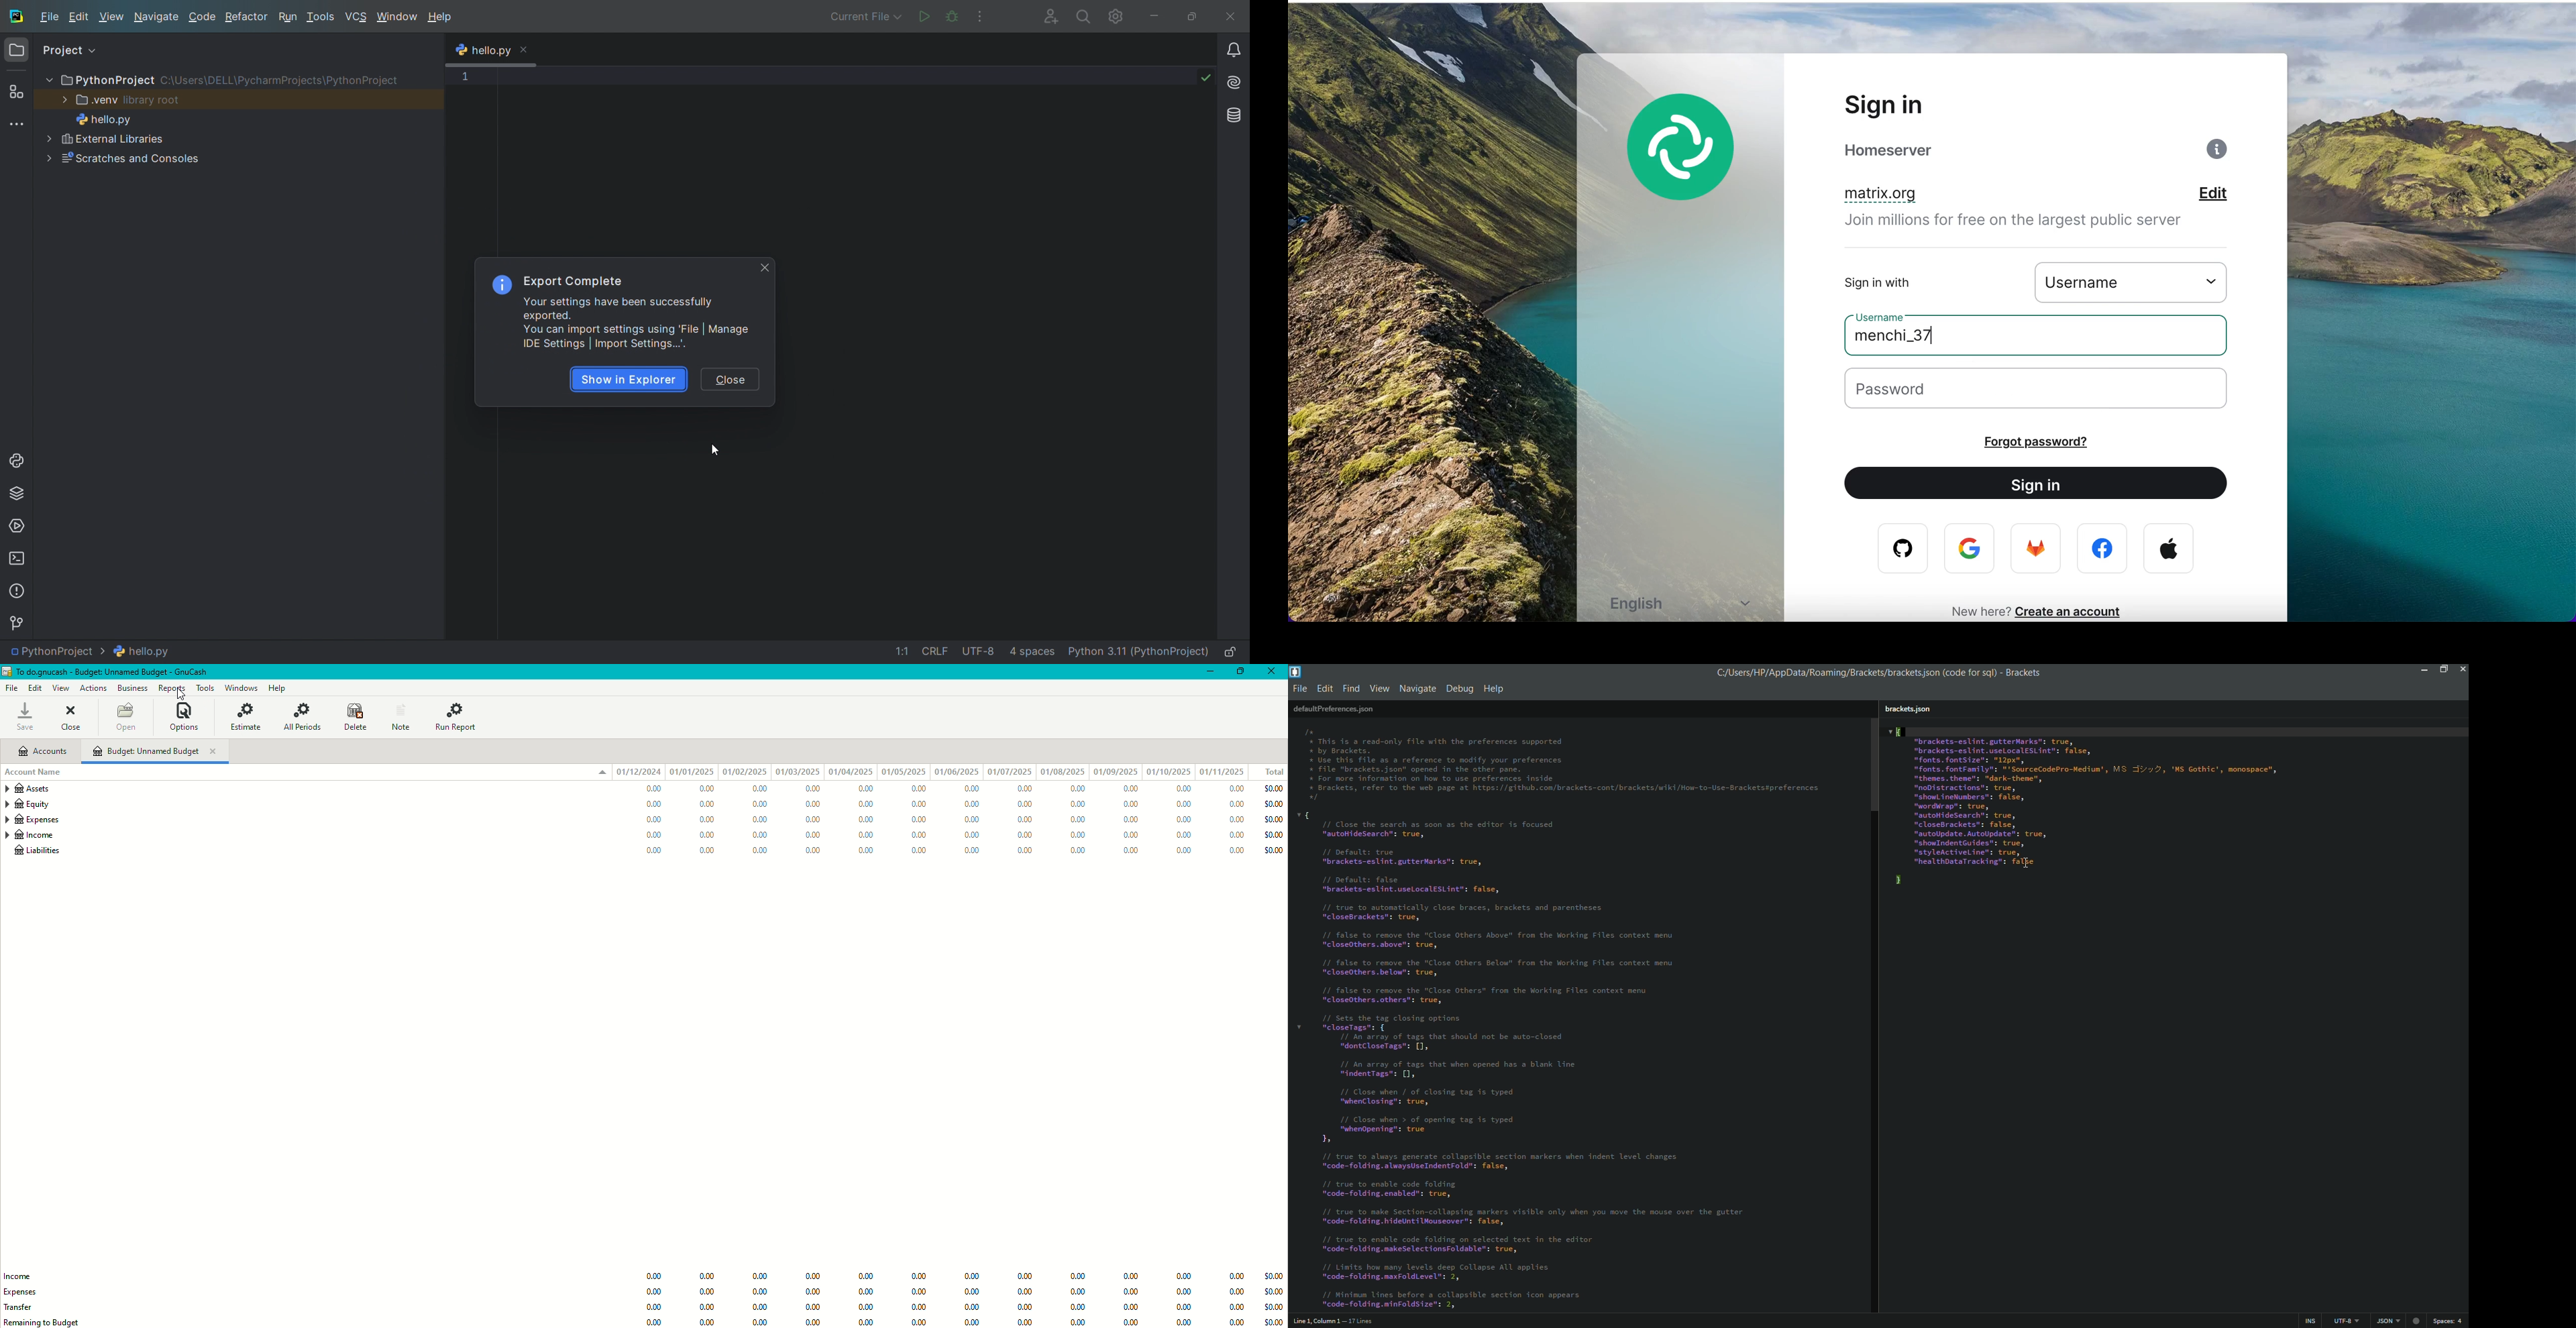 Image resolution: width=2576 pixels, height=1344 pixels. Describe the element at coordinates (916, 805) in the screenshot. I see `0.00` at that location.